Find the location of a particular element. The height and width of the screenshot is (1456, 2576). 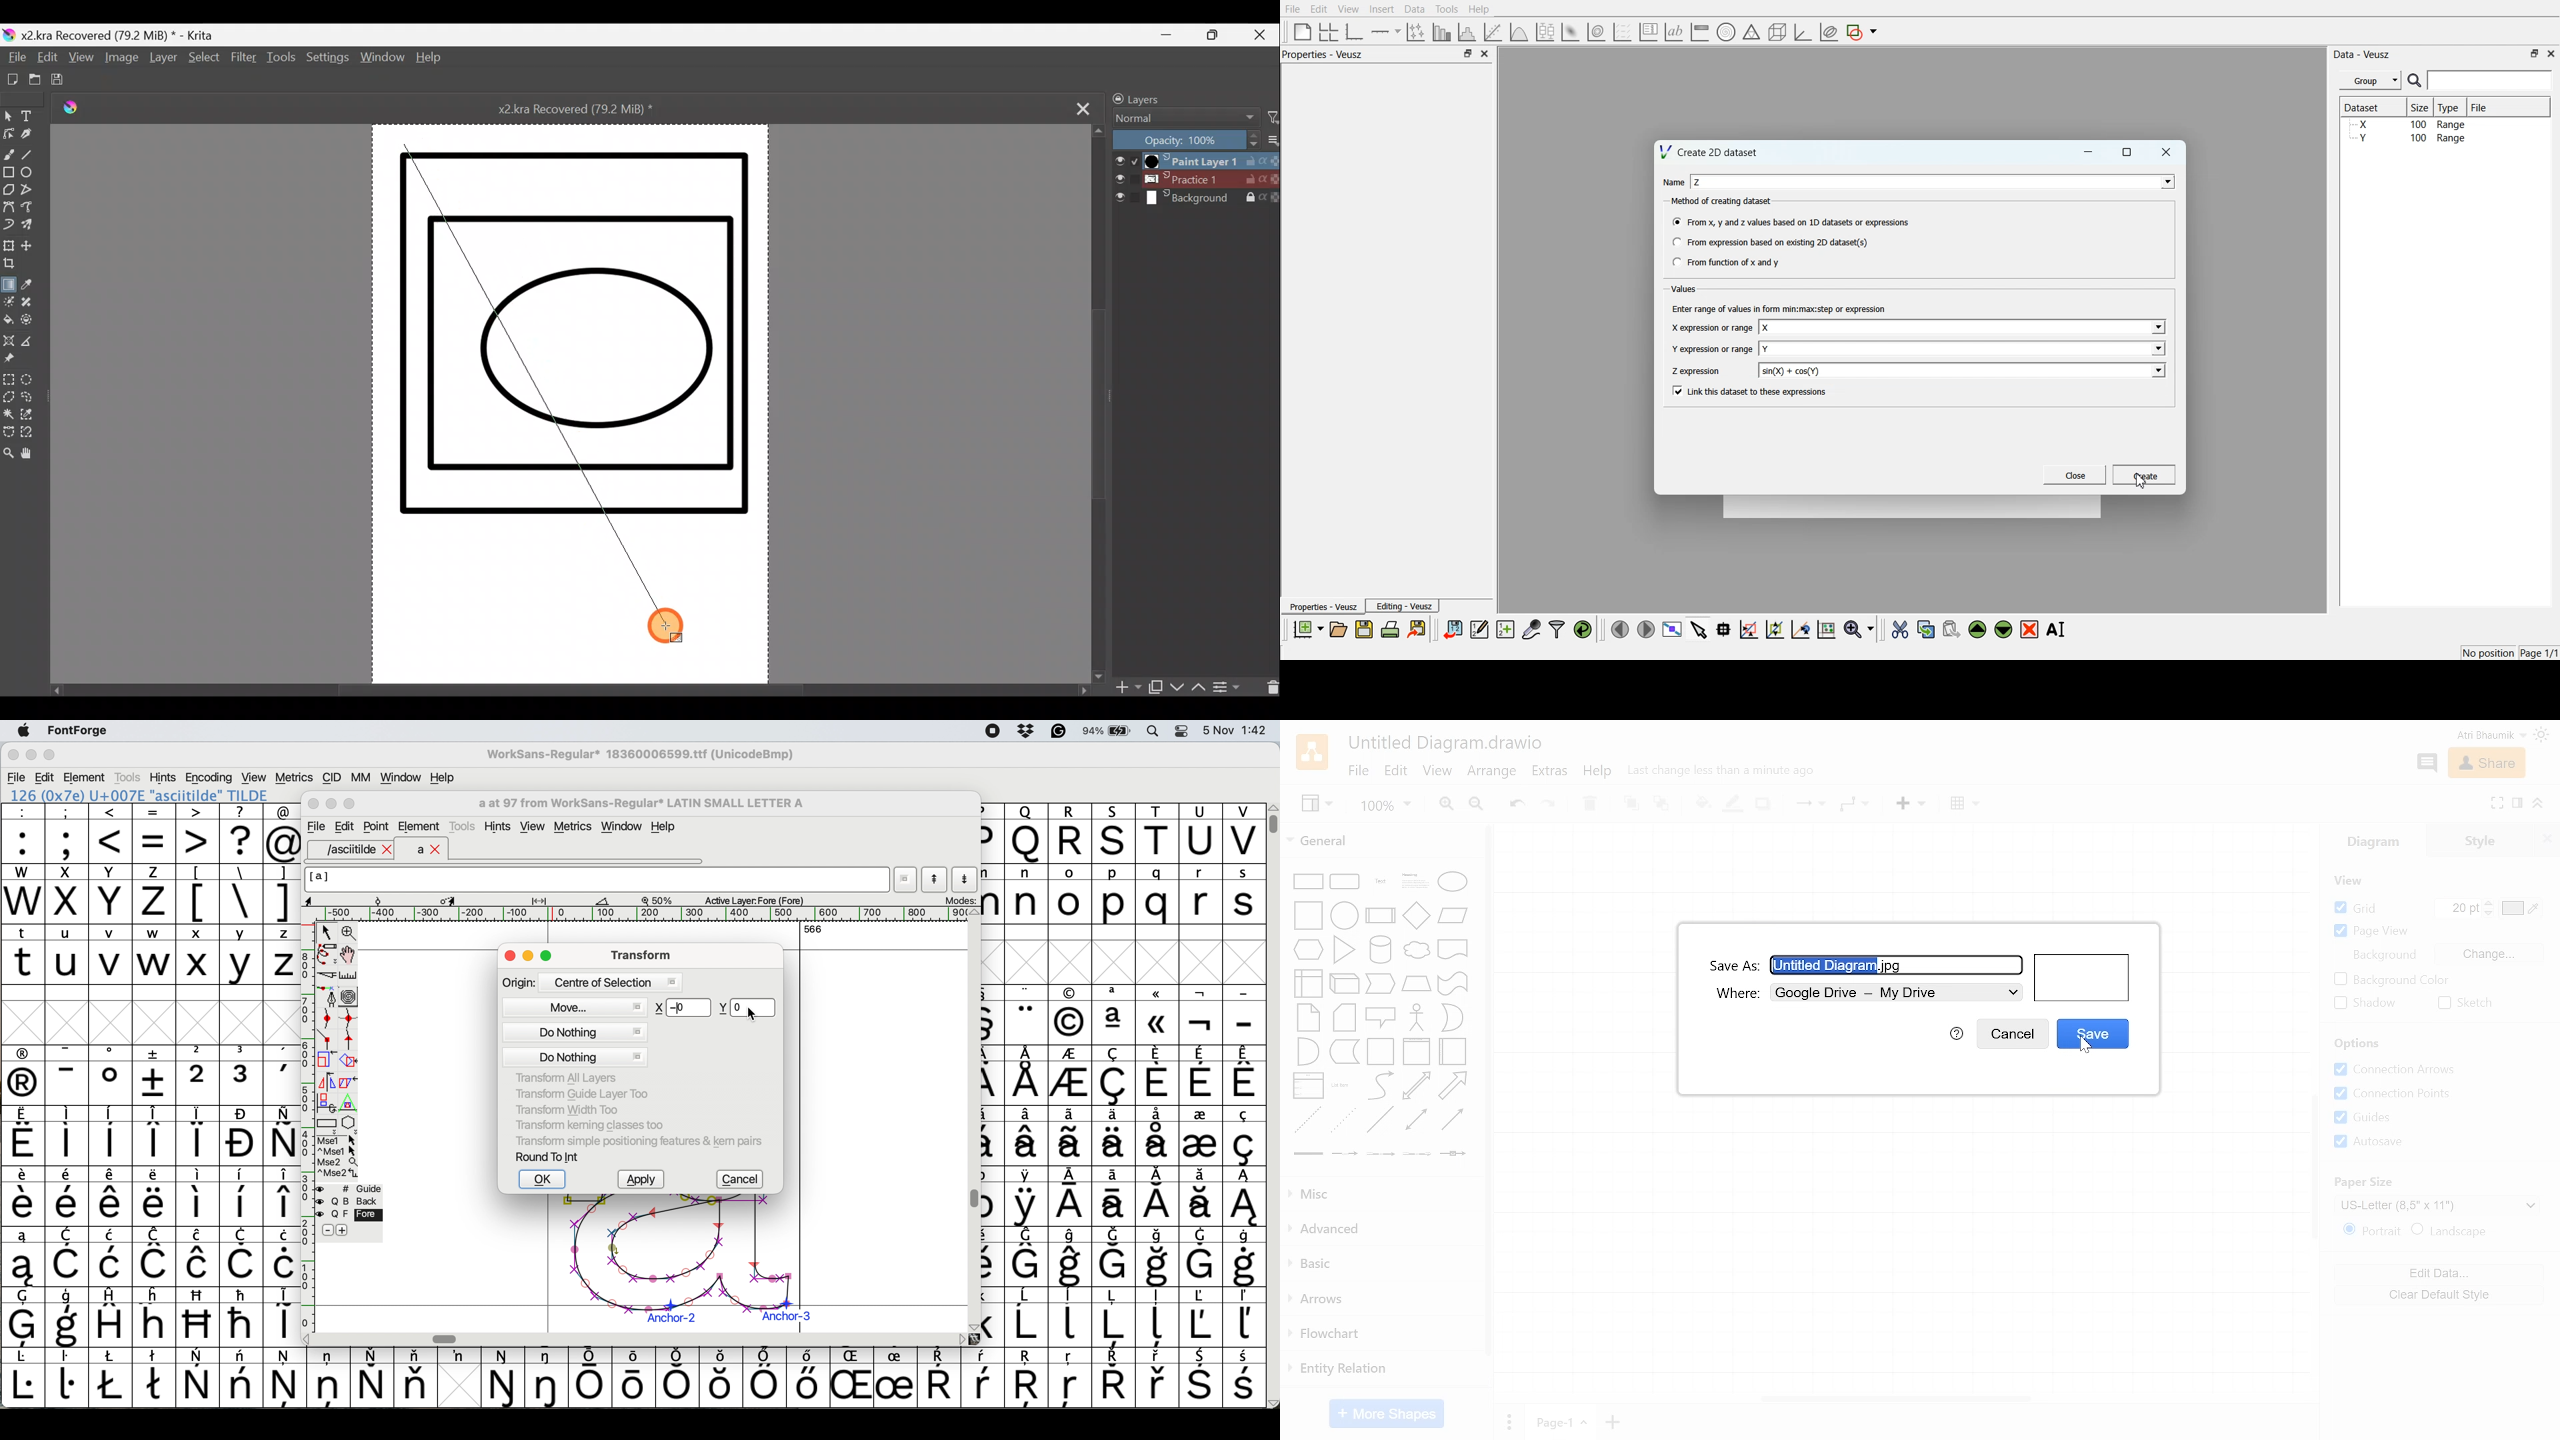

Fullscreen is located at coordinates (2496, 803).